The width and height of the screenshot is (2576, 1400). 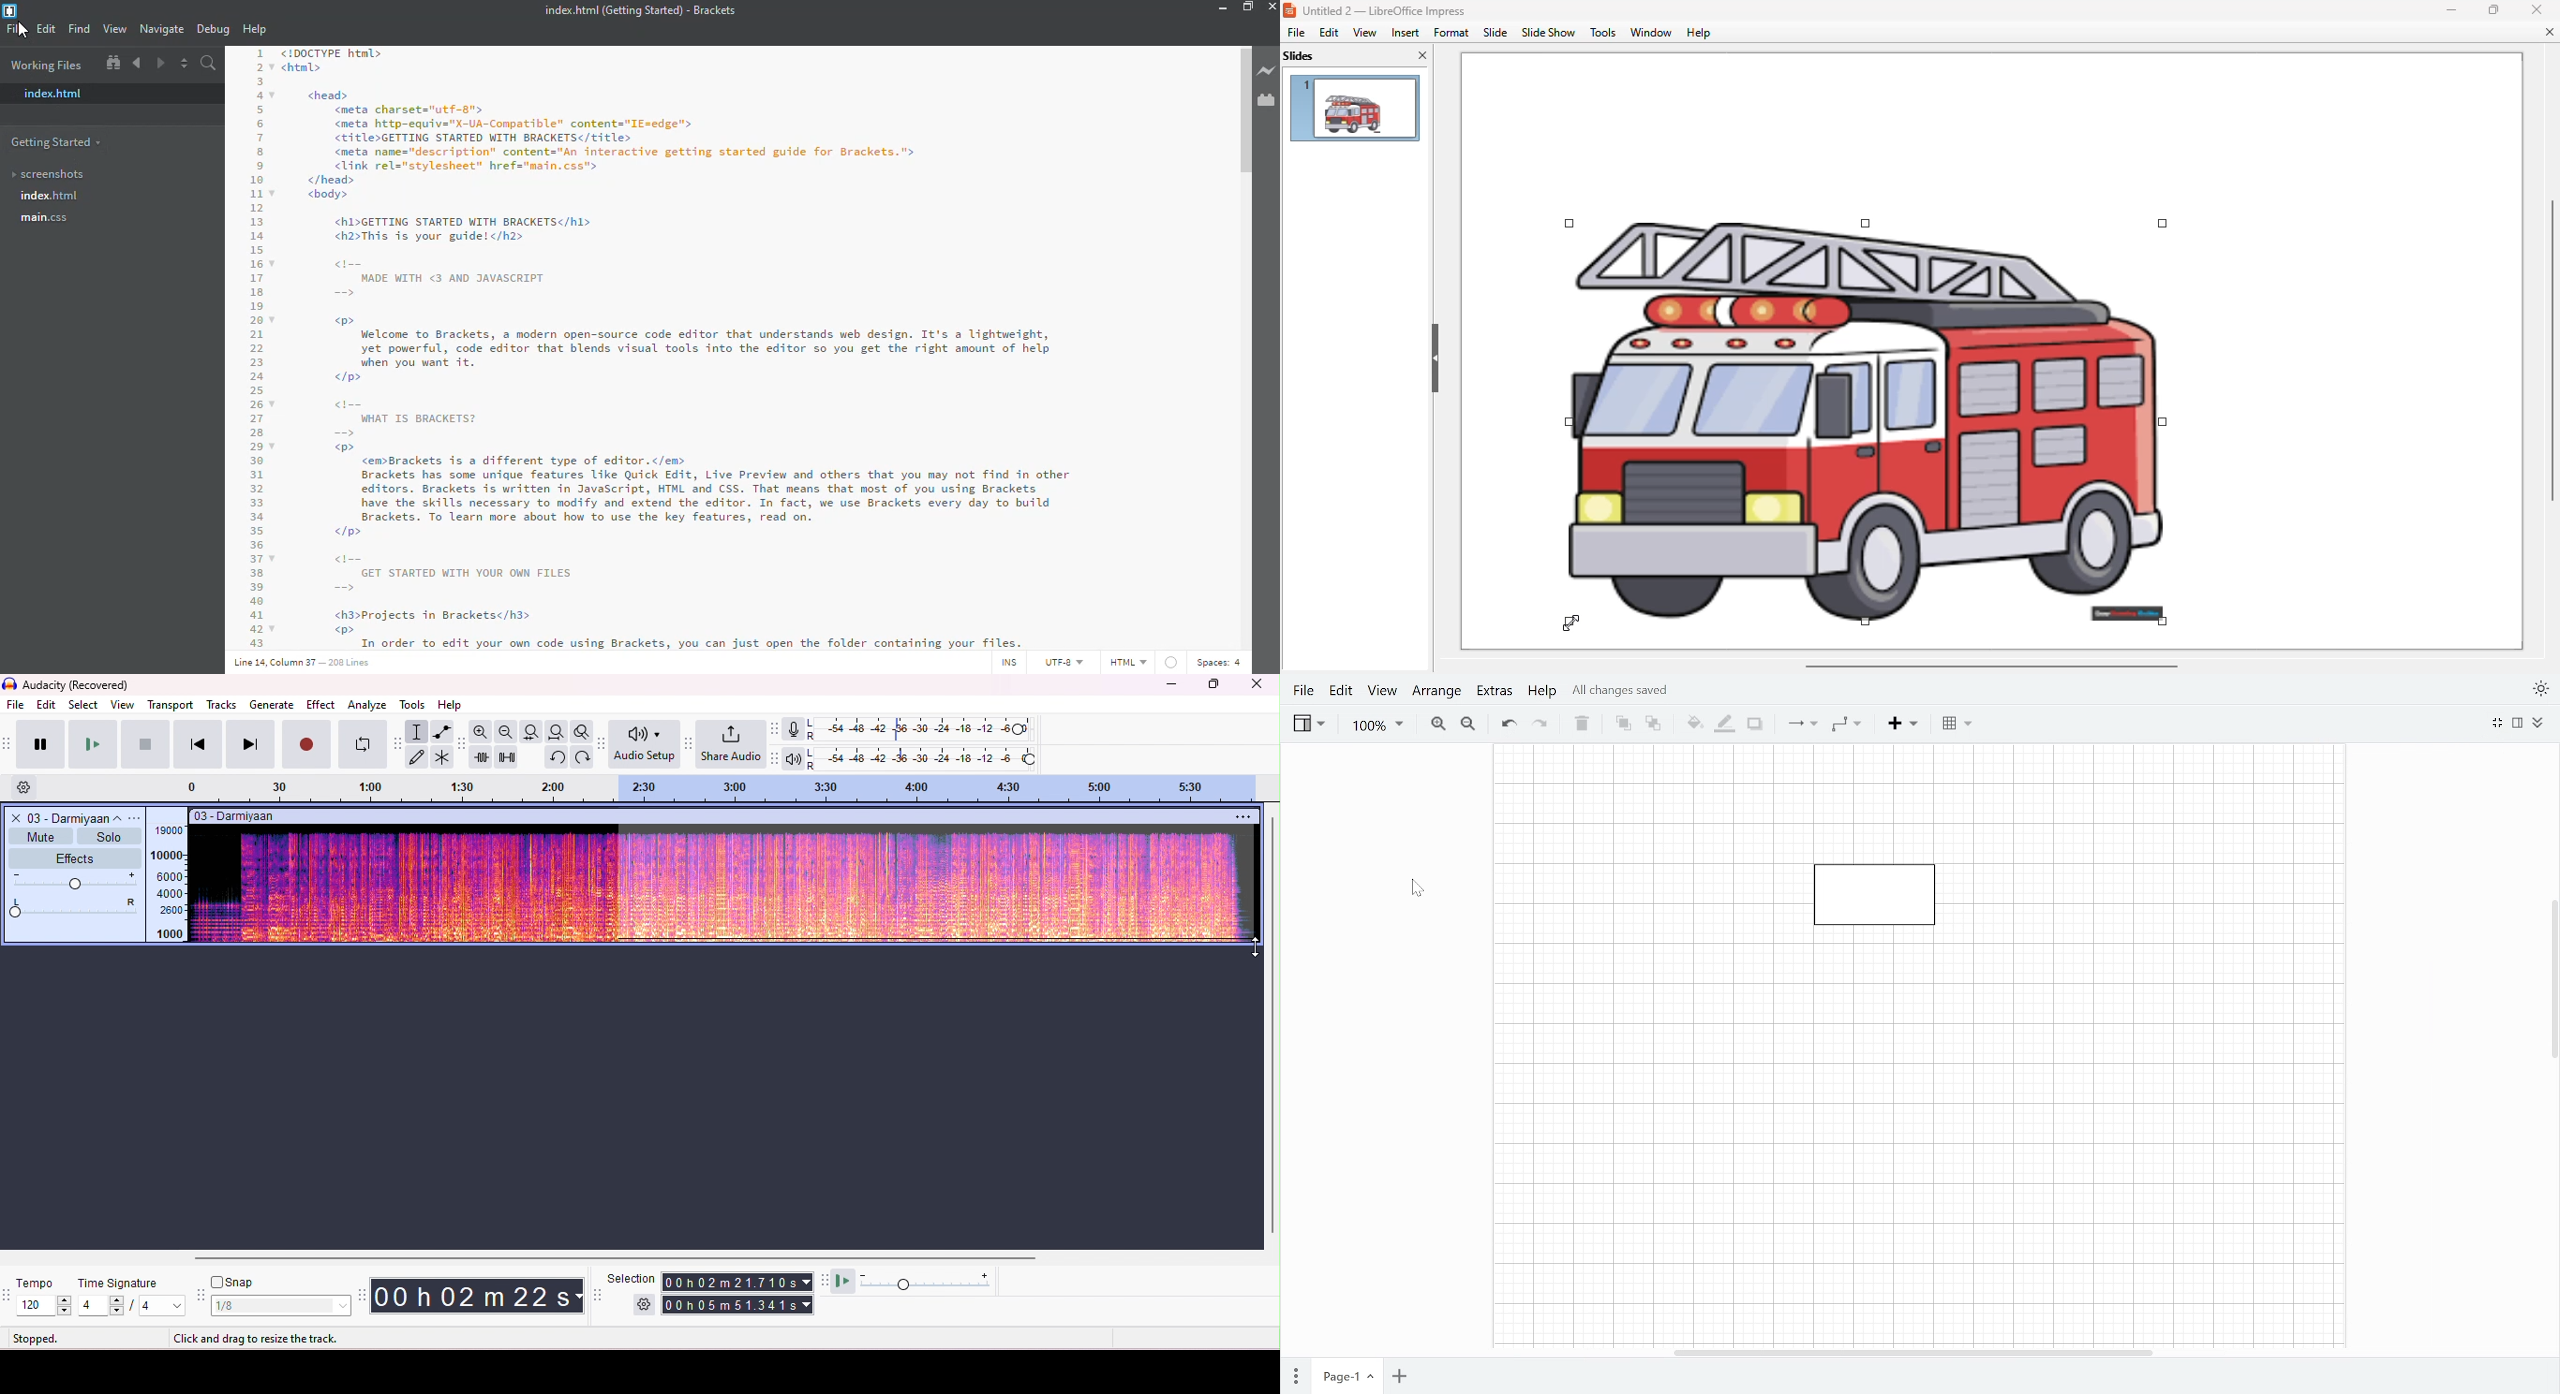 What do you see at coordinates (1542, 693) in the screenshot?
I see `Help` at bounding box center [1542, 693].